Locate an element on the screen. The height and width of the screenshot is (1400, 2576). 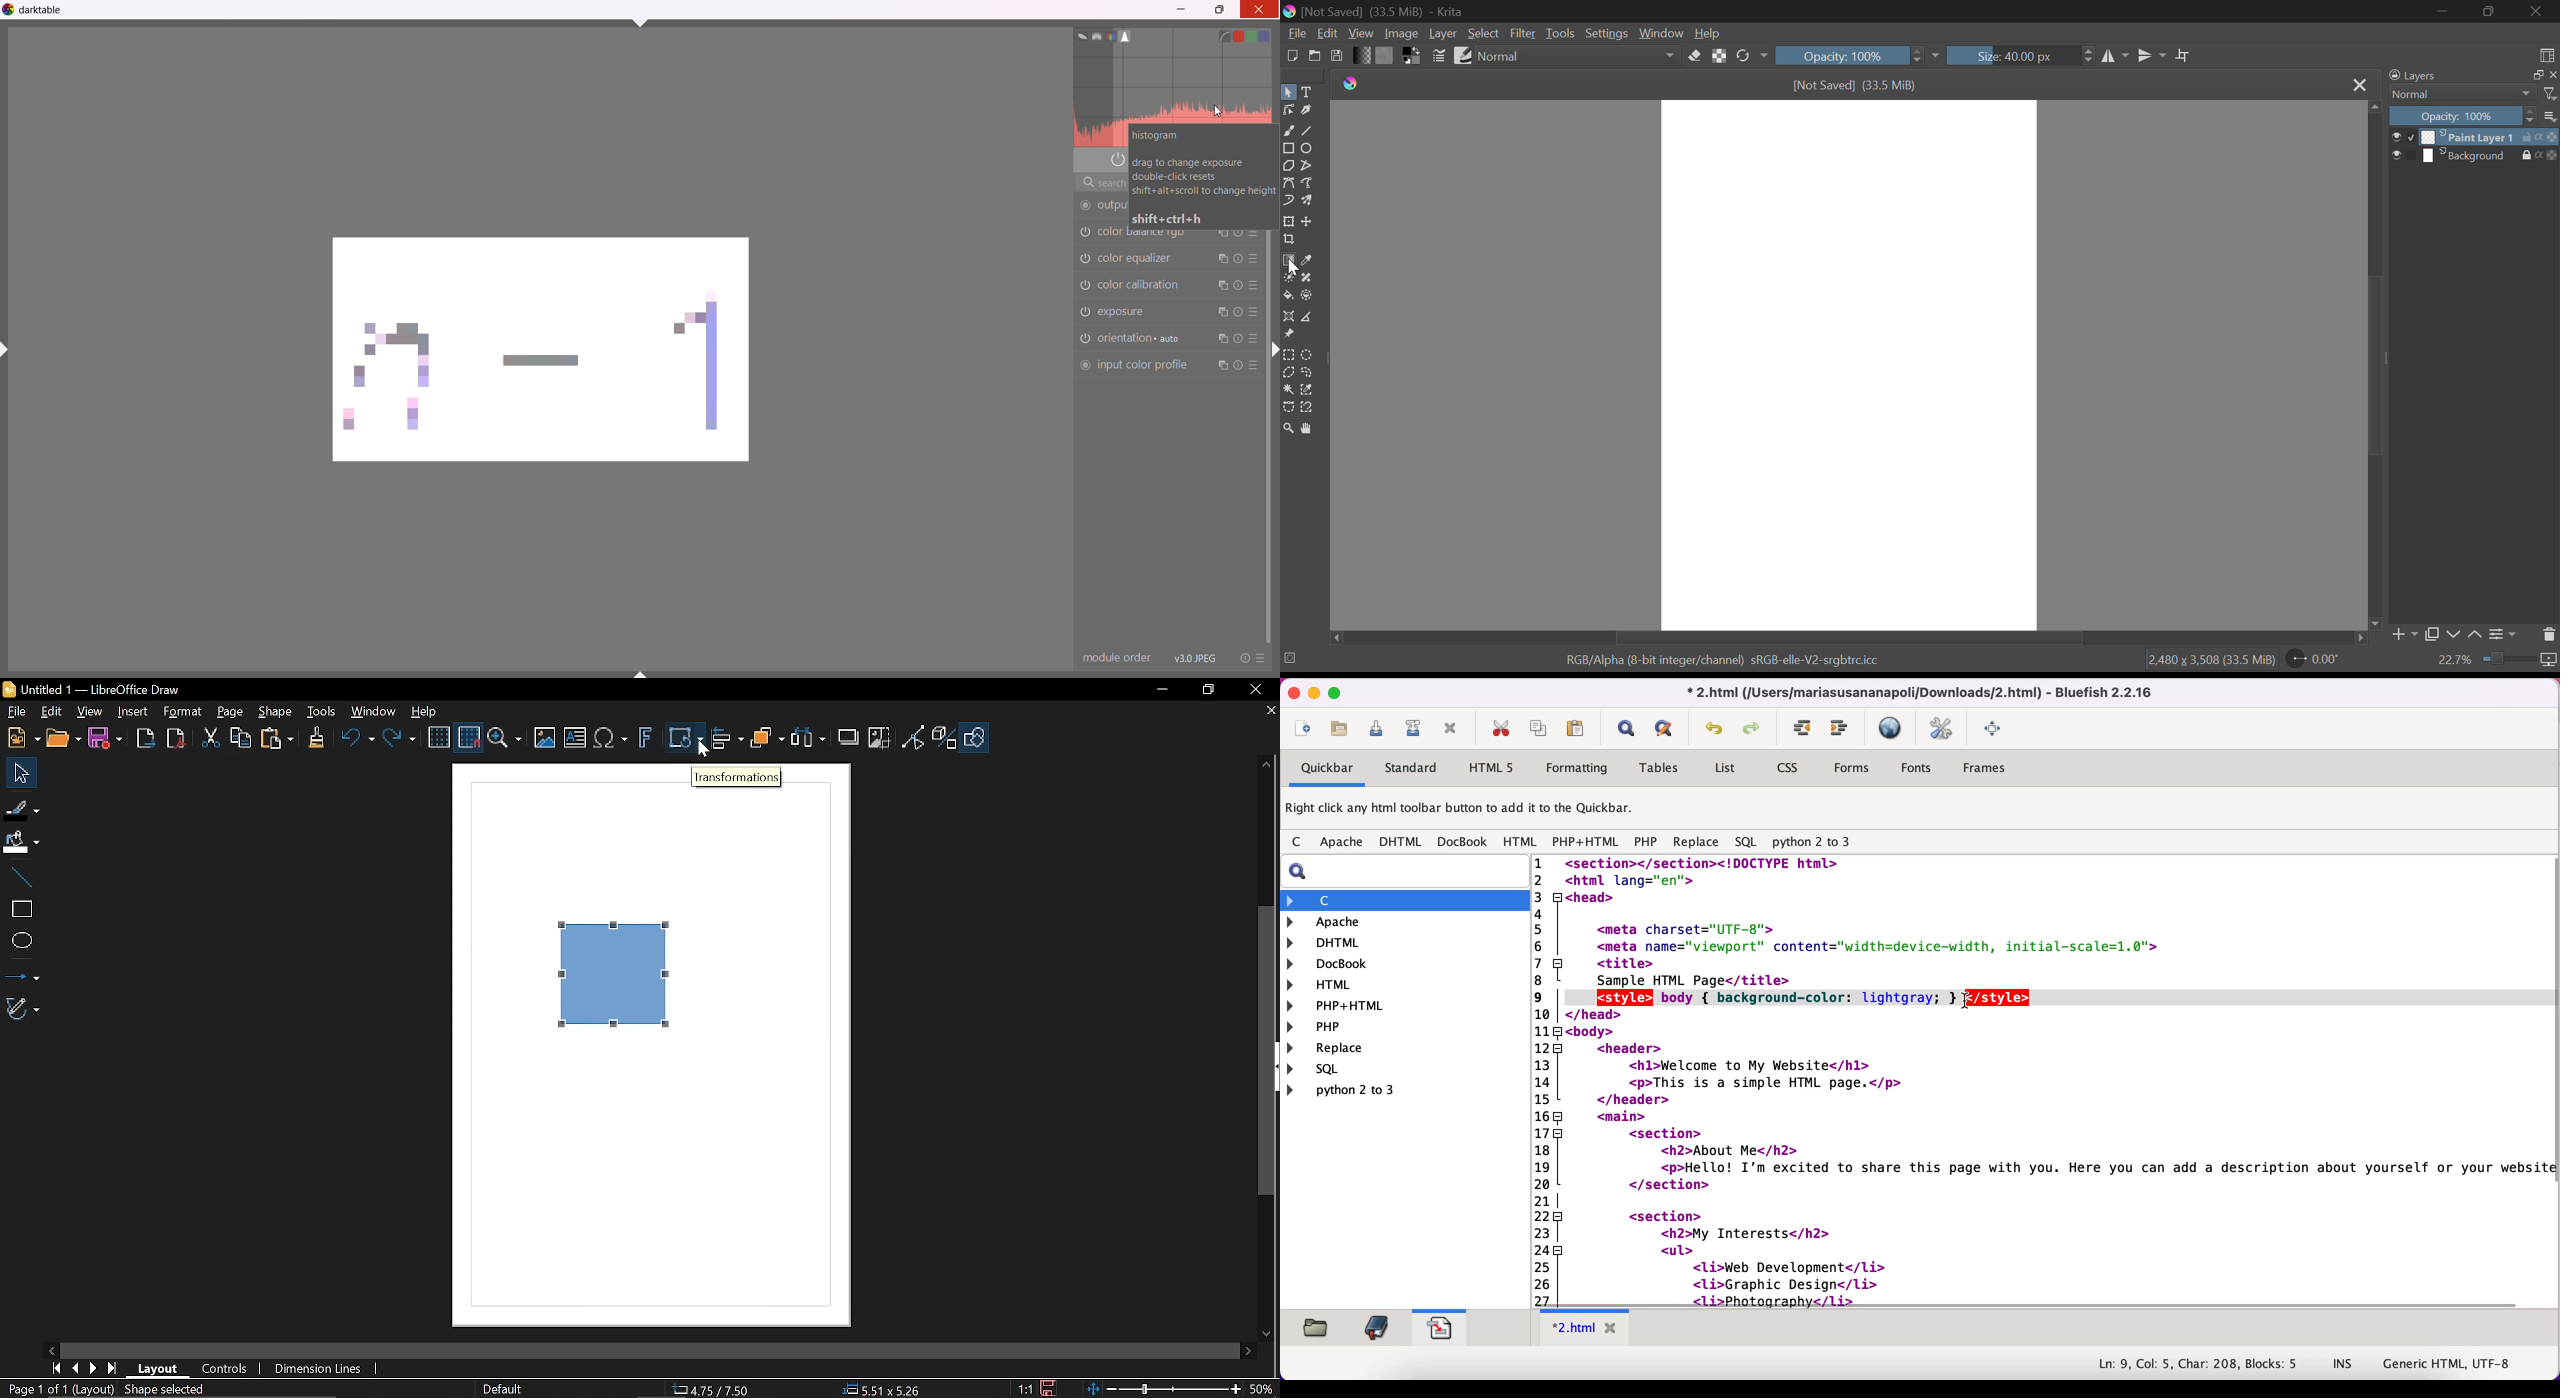
php is located at coordinates (1342, 1026).